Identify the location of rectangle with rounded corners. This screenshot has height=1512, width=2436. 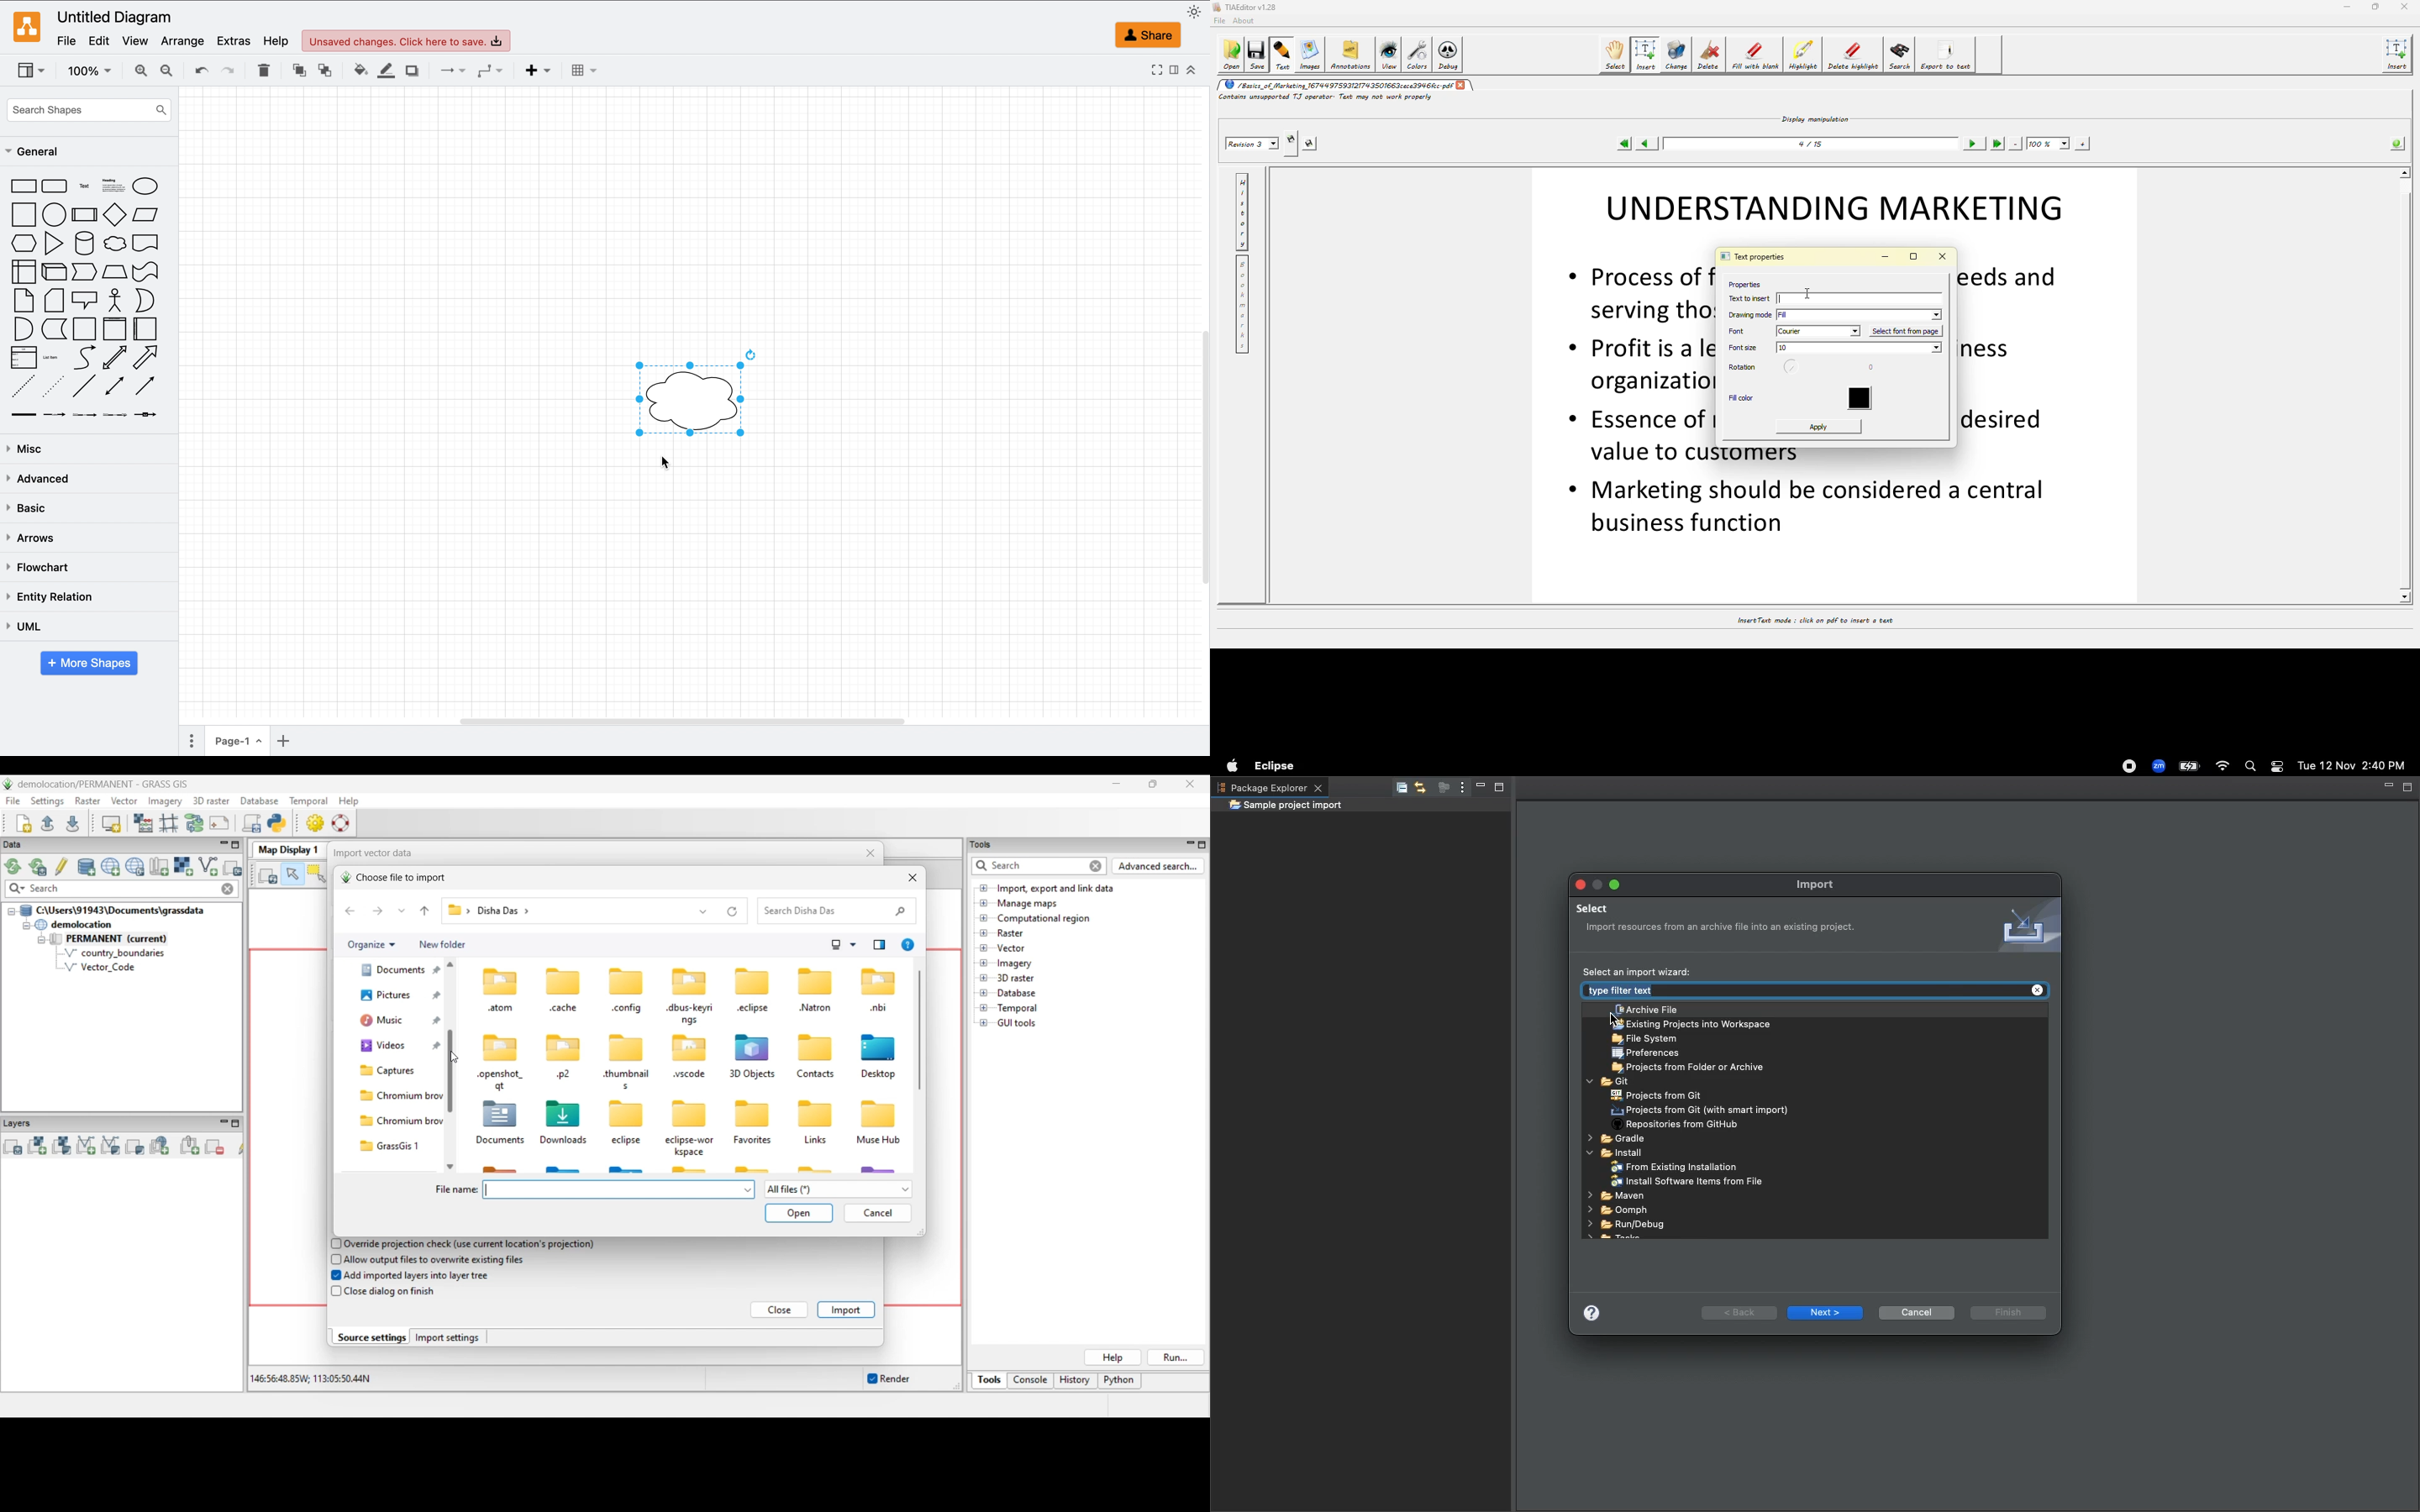
(55, 186).